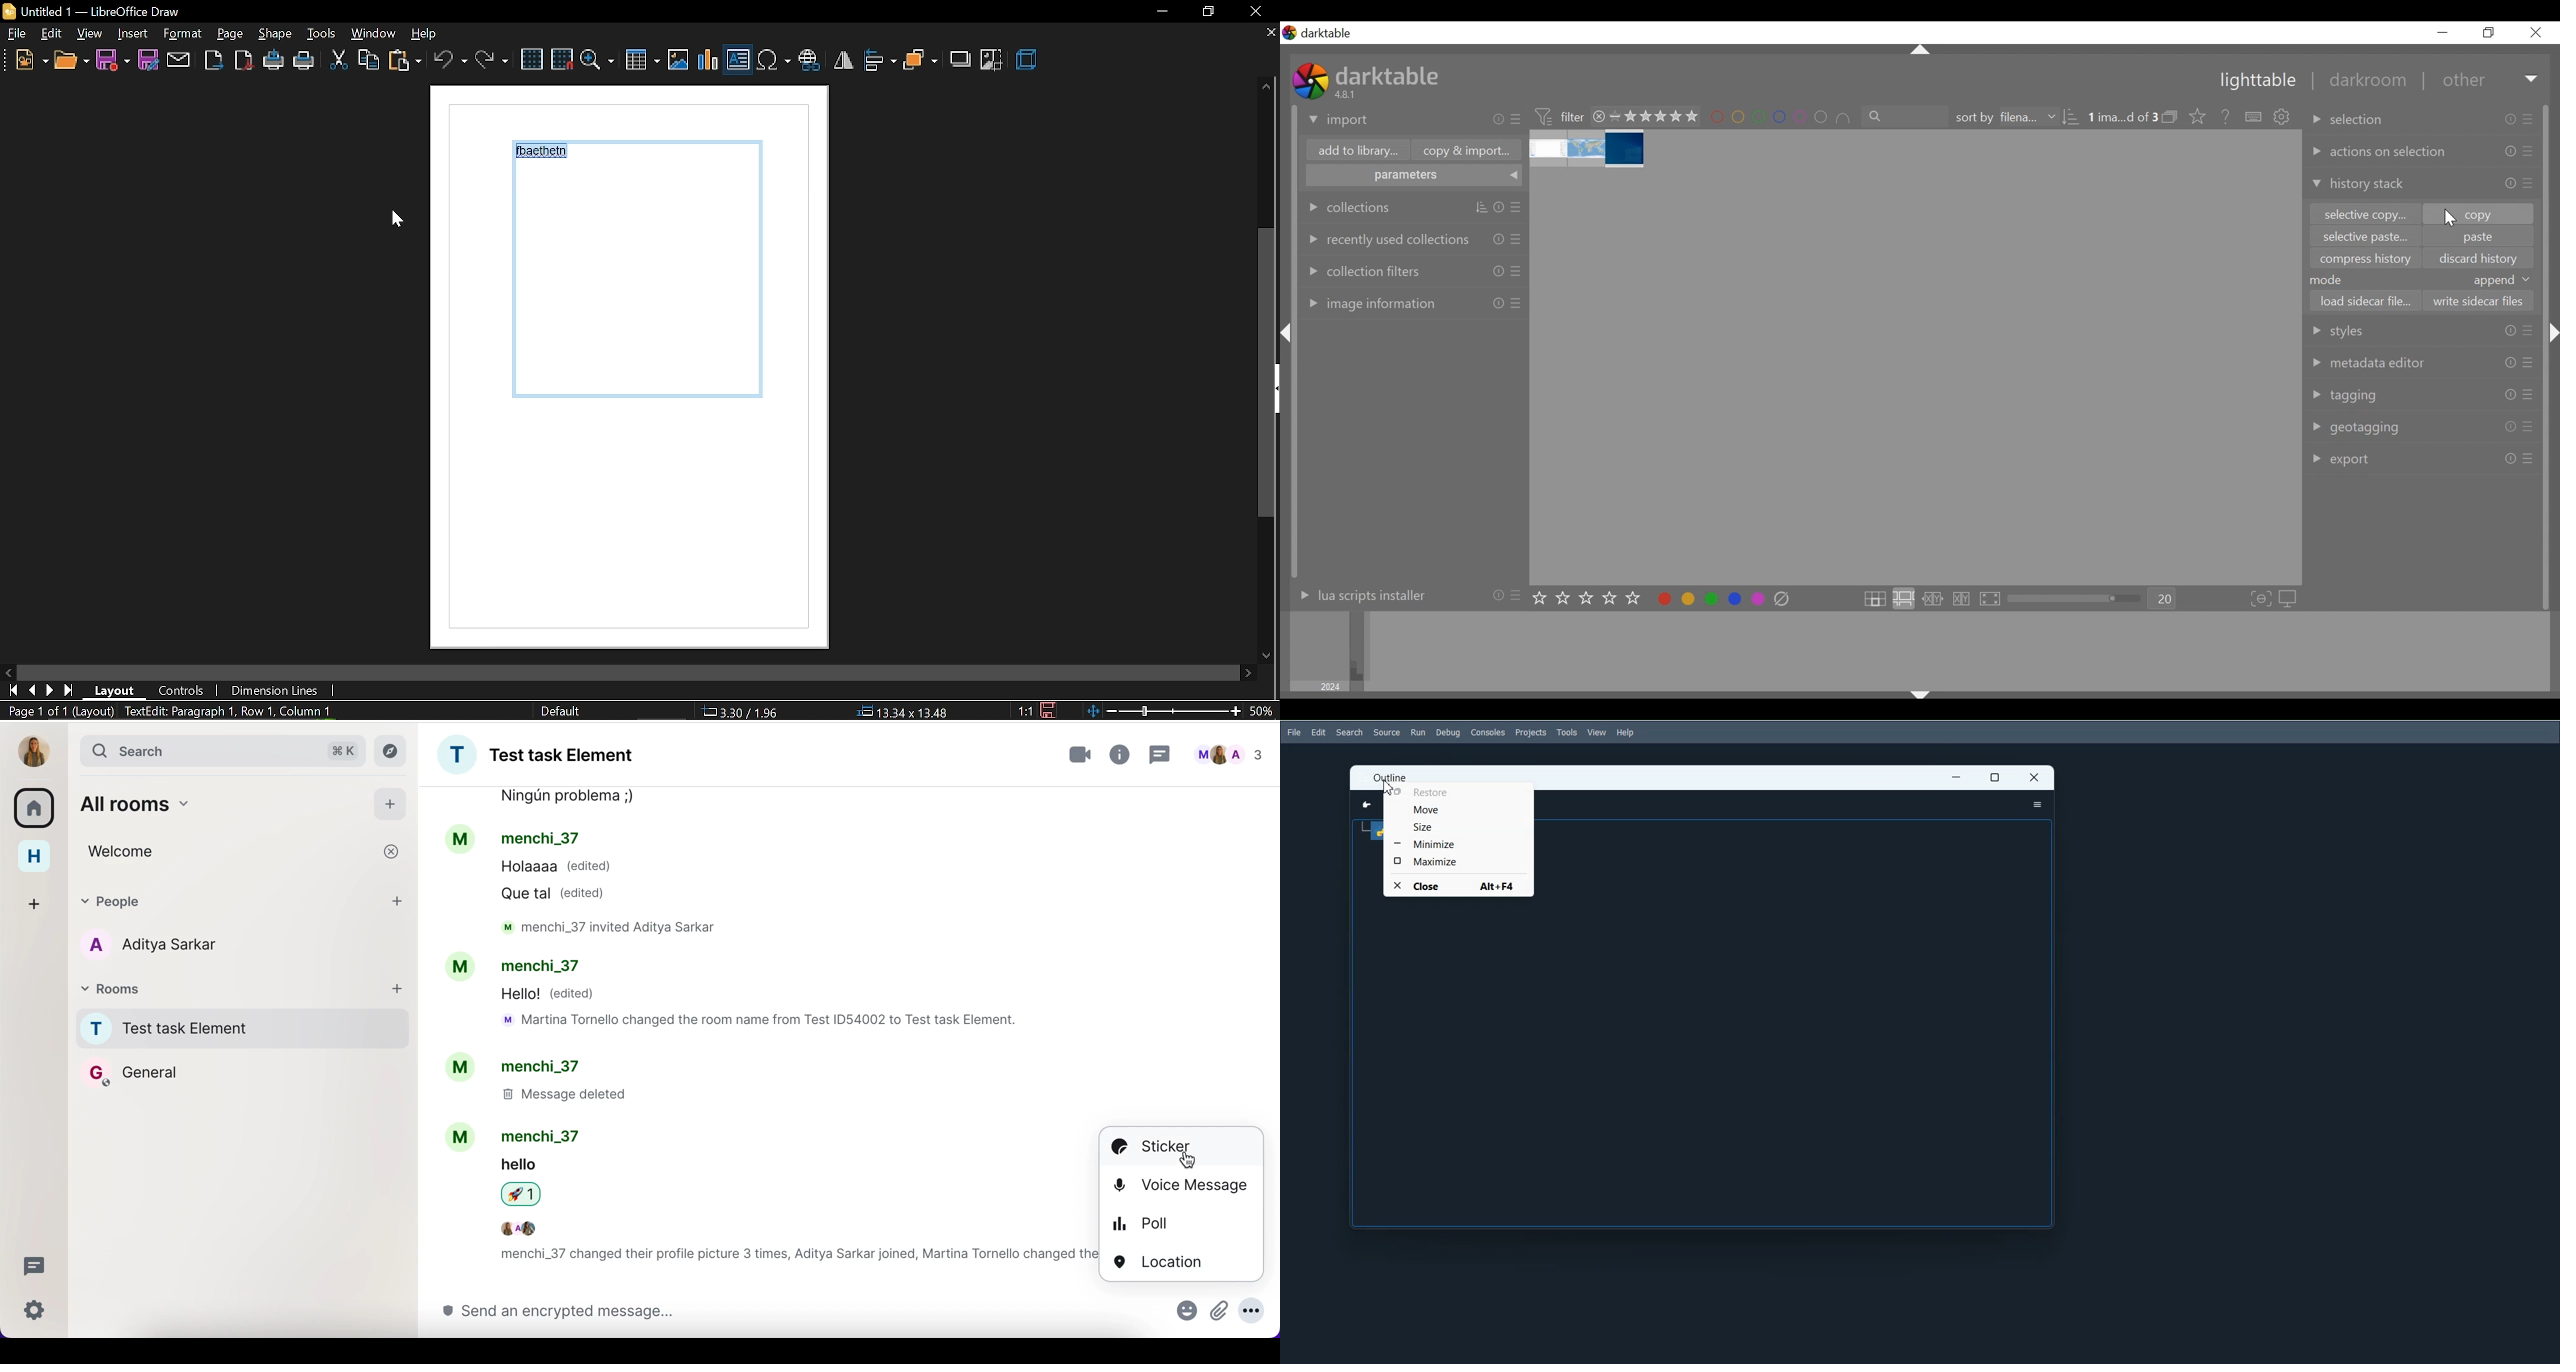  Describe the element at coordinates (2362, 82) in the screenshot. I see `darkroom` at that location.